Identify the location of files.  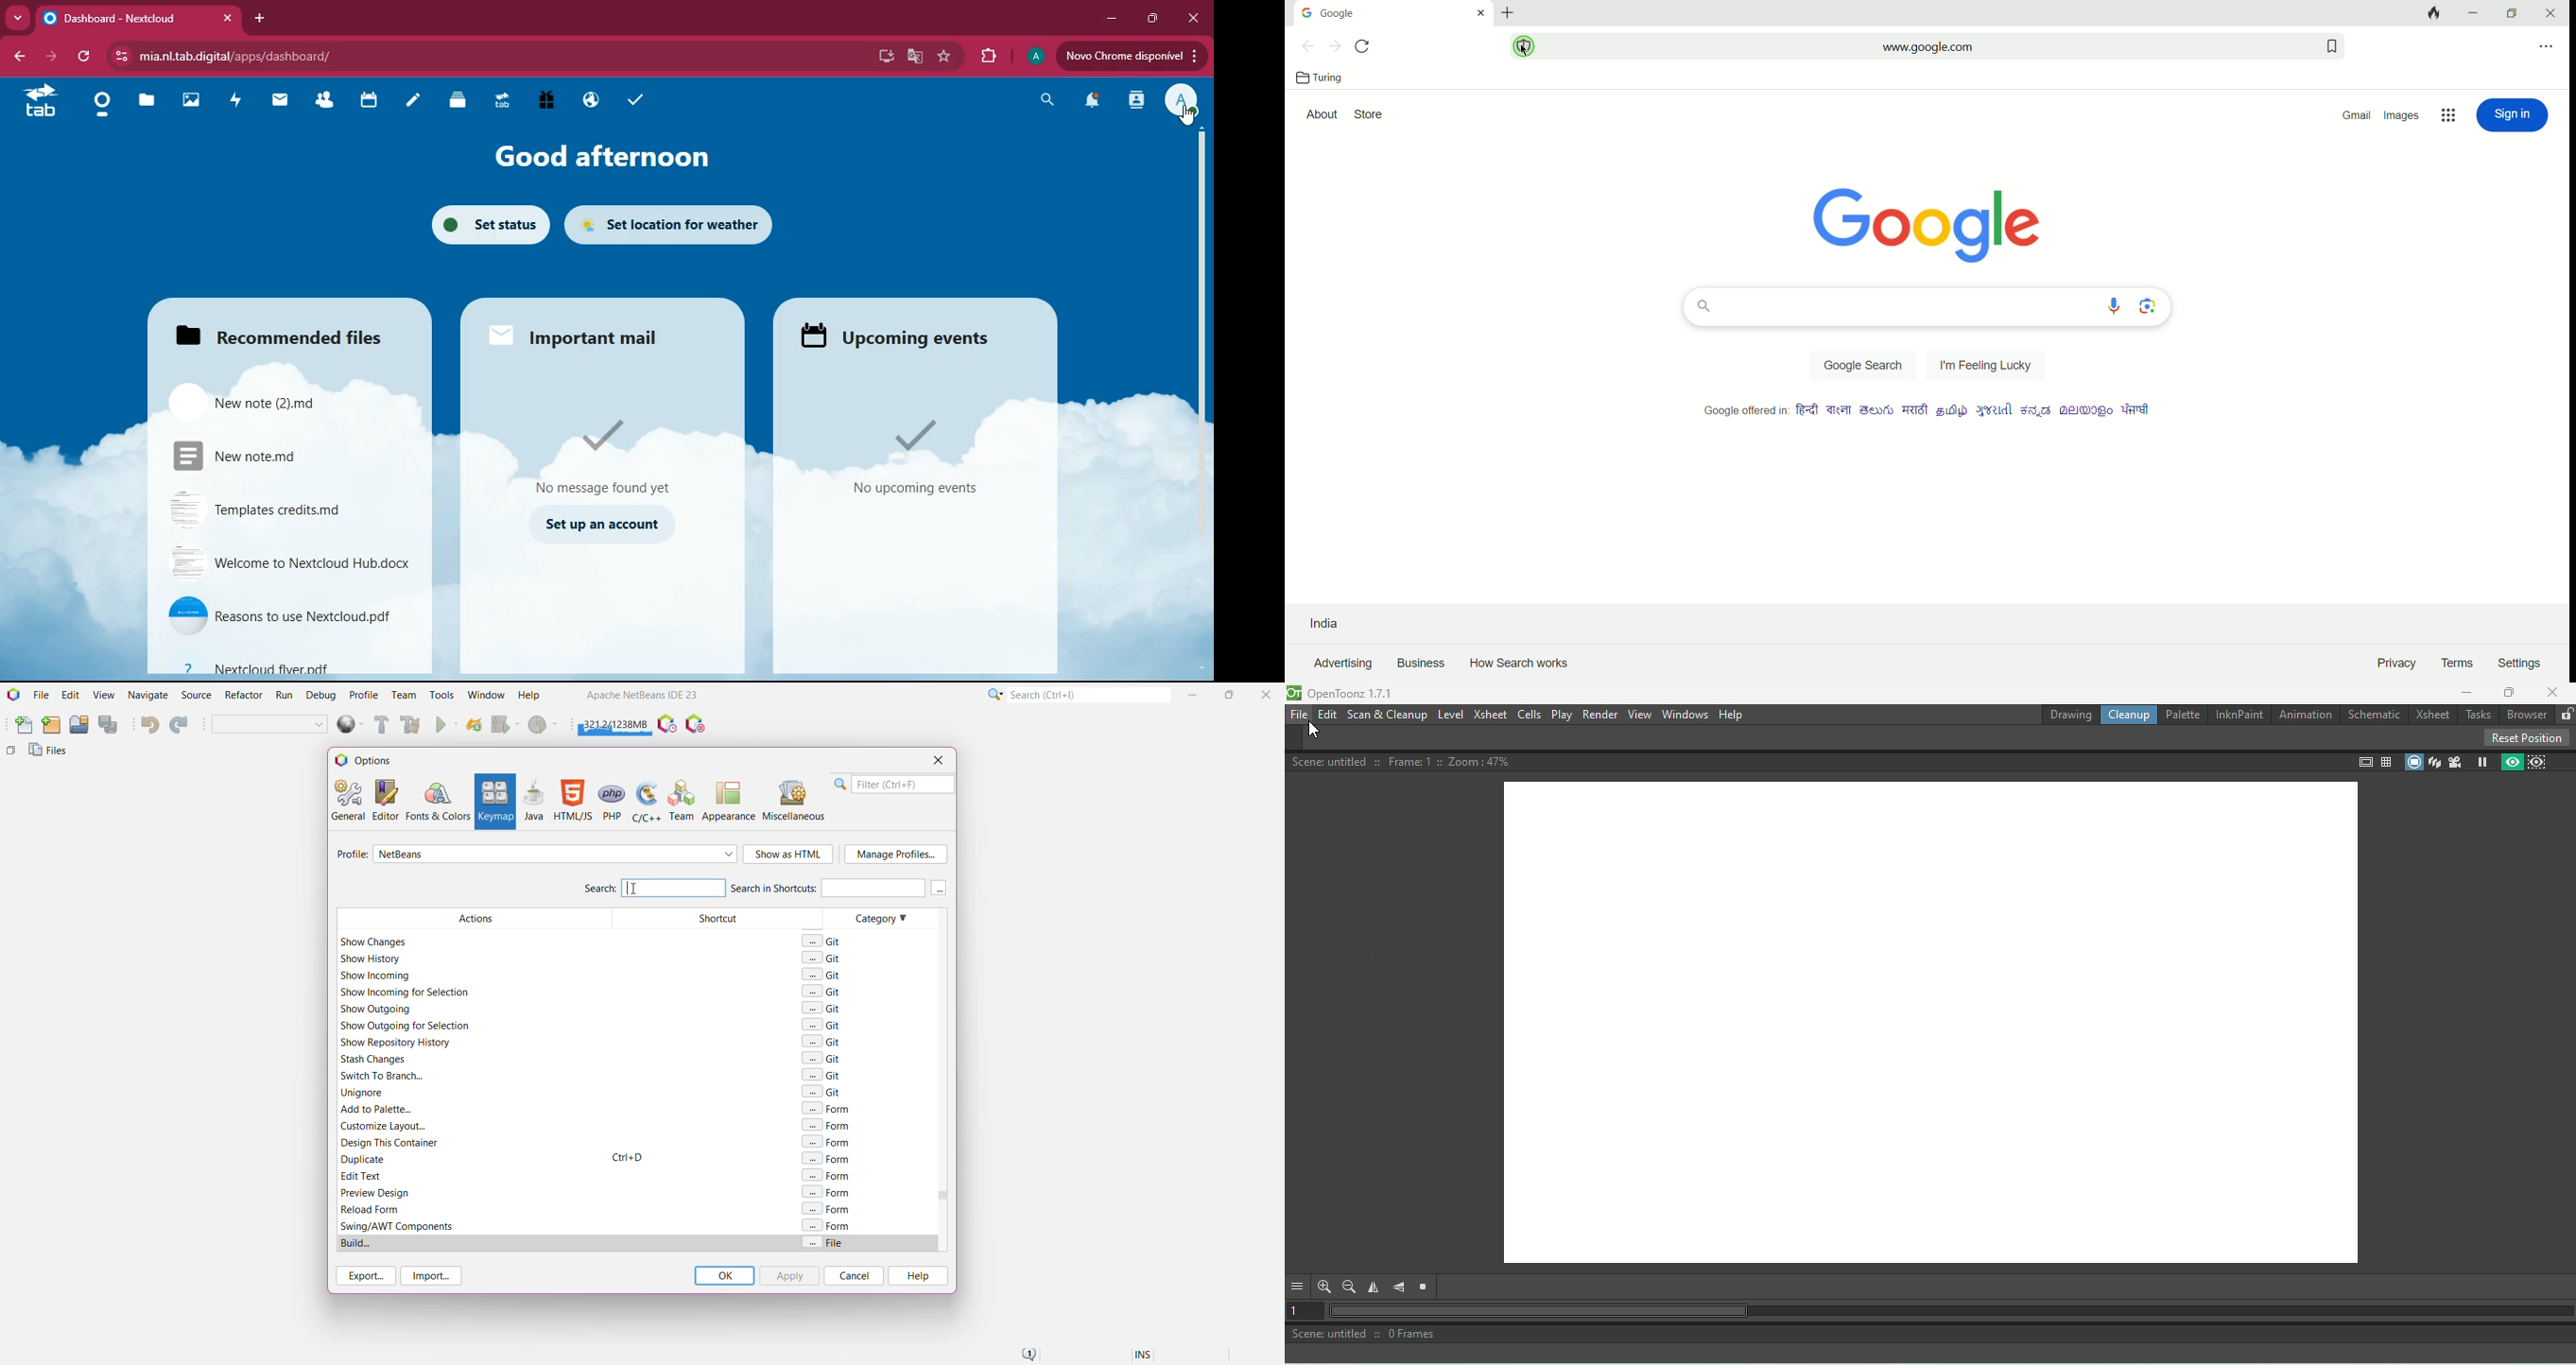
(286, 337).